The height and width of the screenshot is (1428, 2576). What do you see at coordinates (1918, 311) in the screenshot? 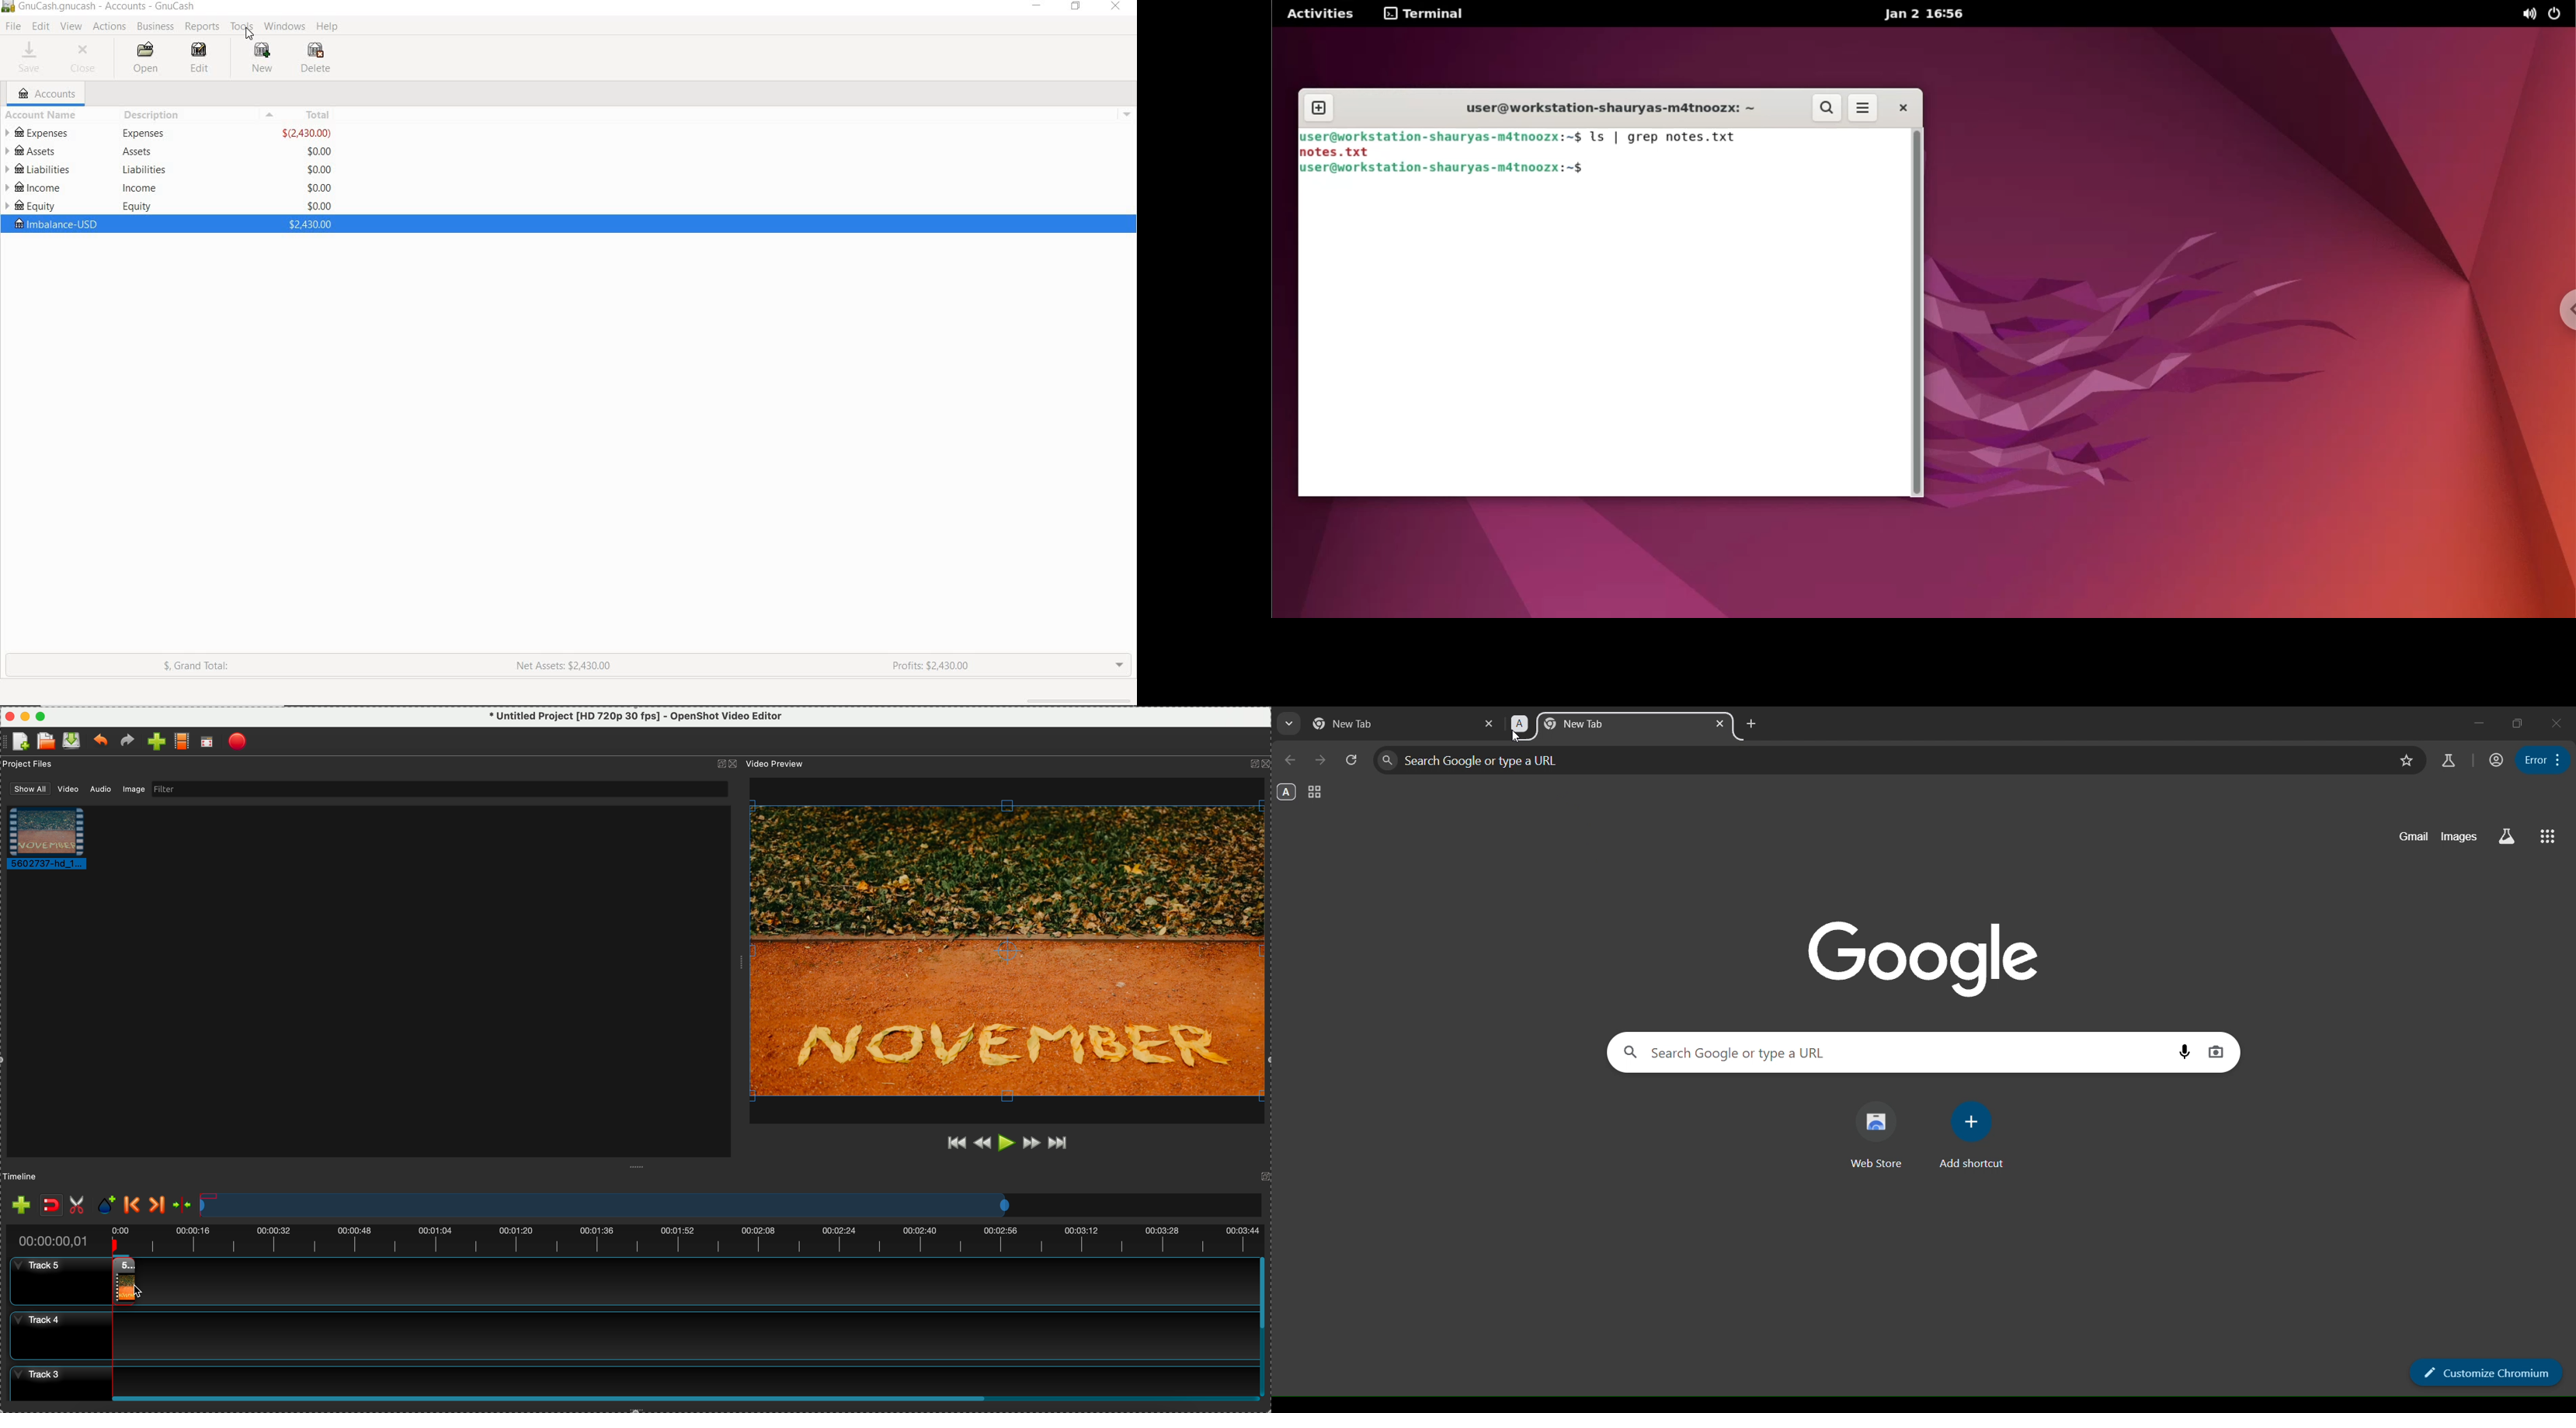
I see `scrollbar` at bounding box center [1918, 311].